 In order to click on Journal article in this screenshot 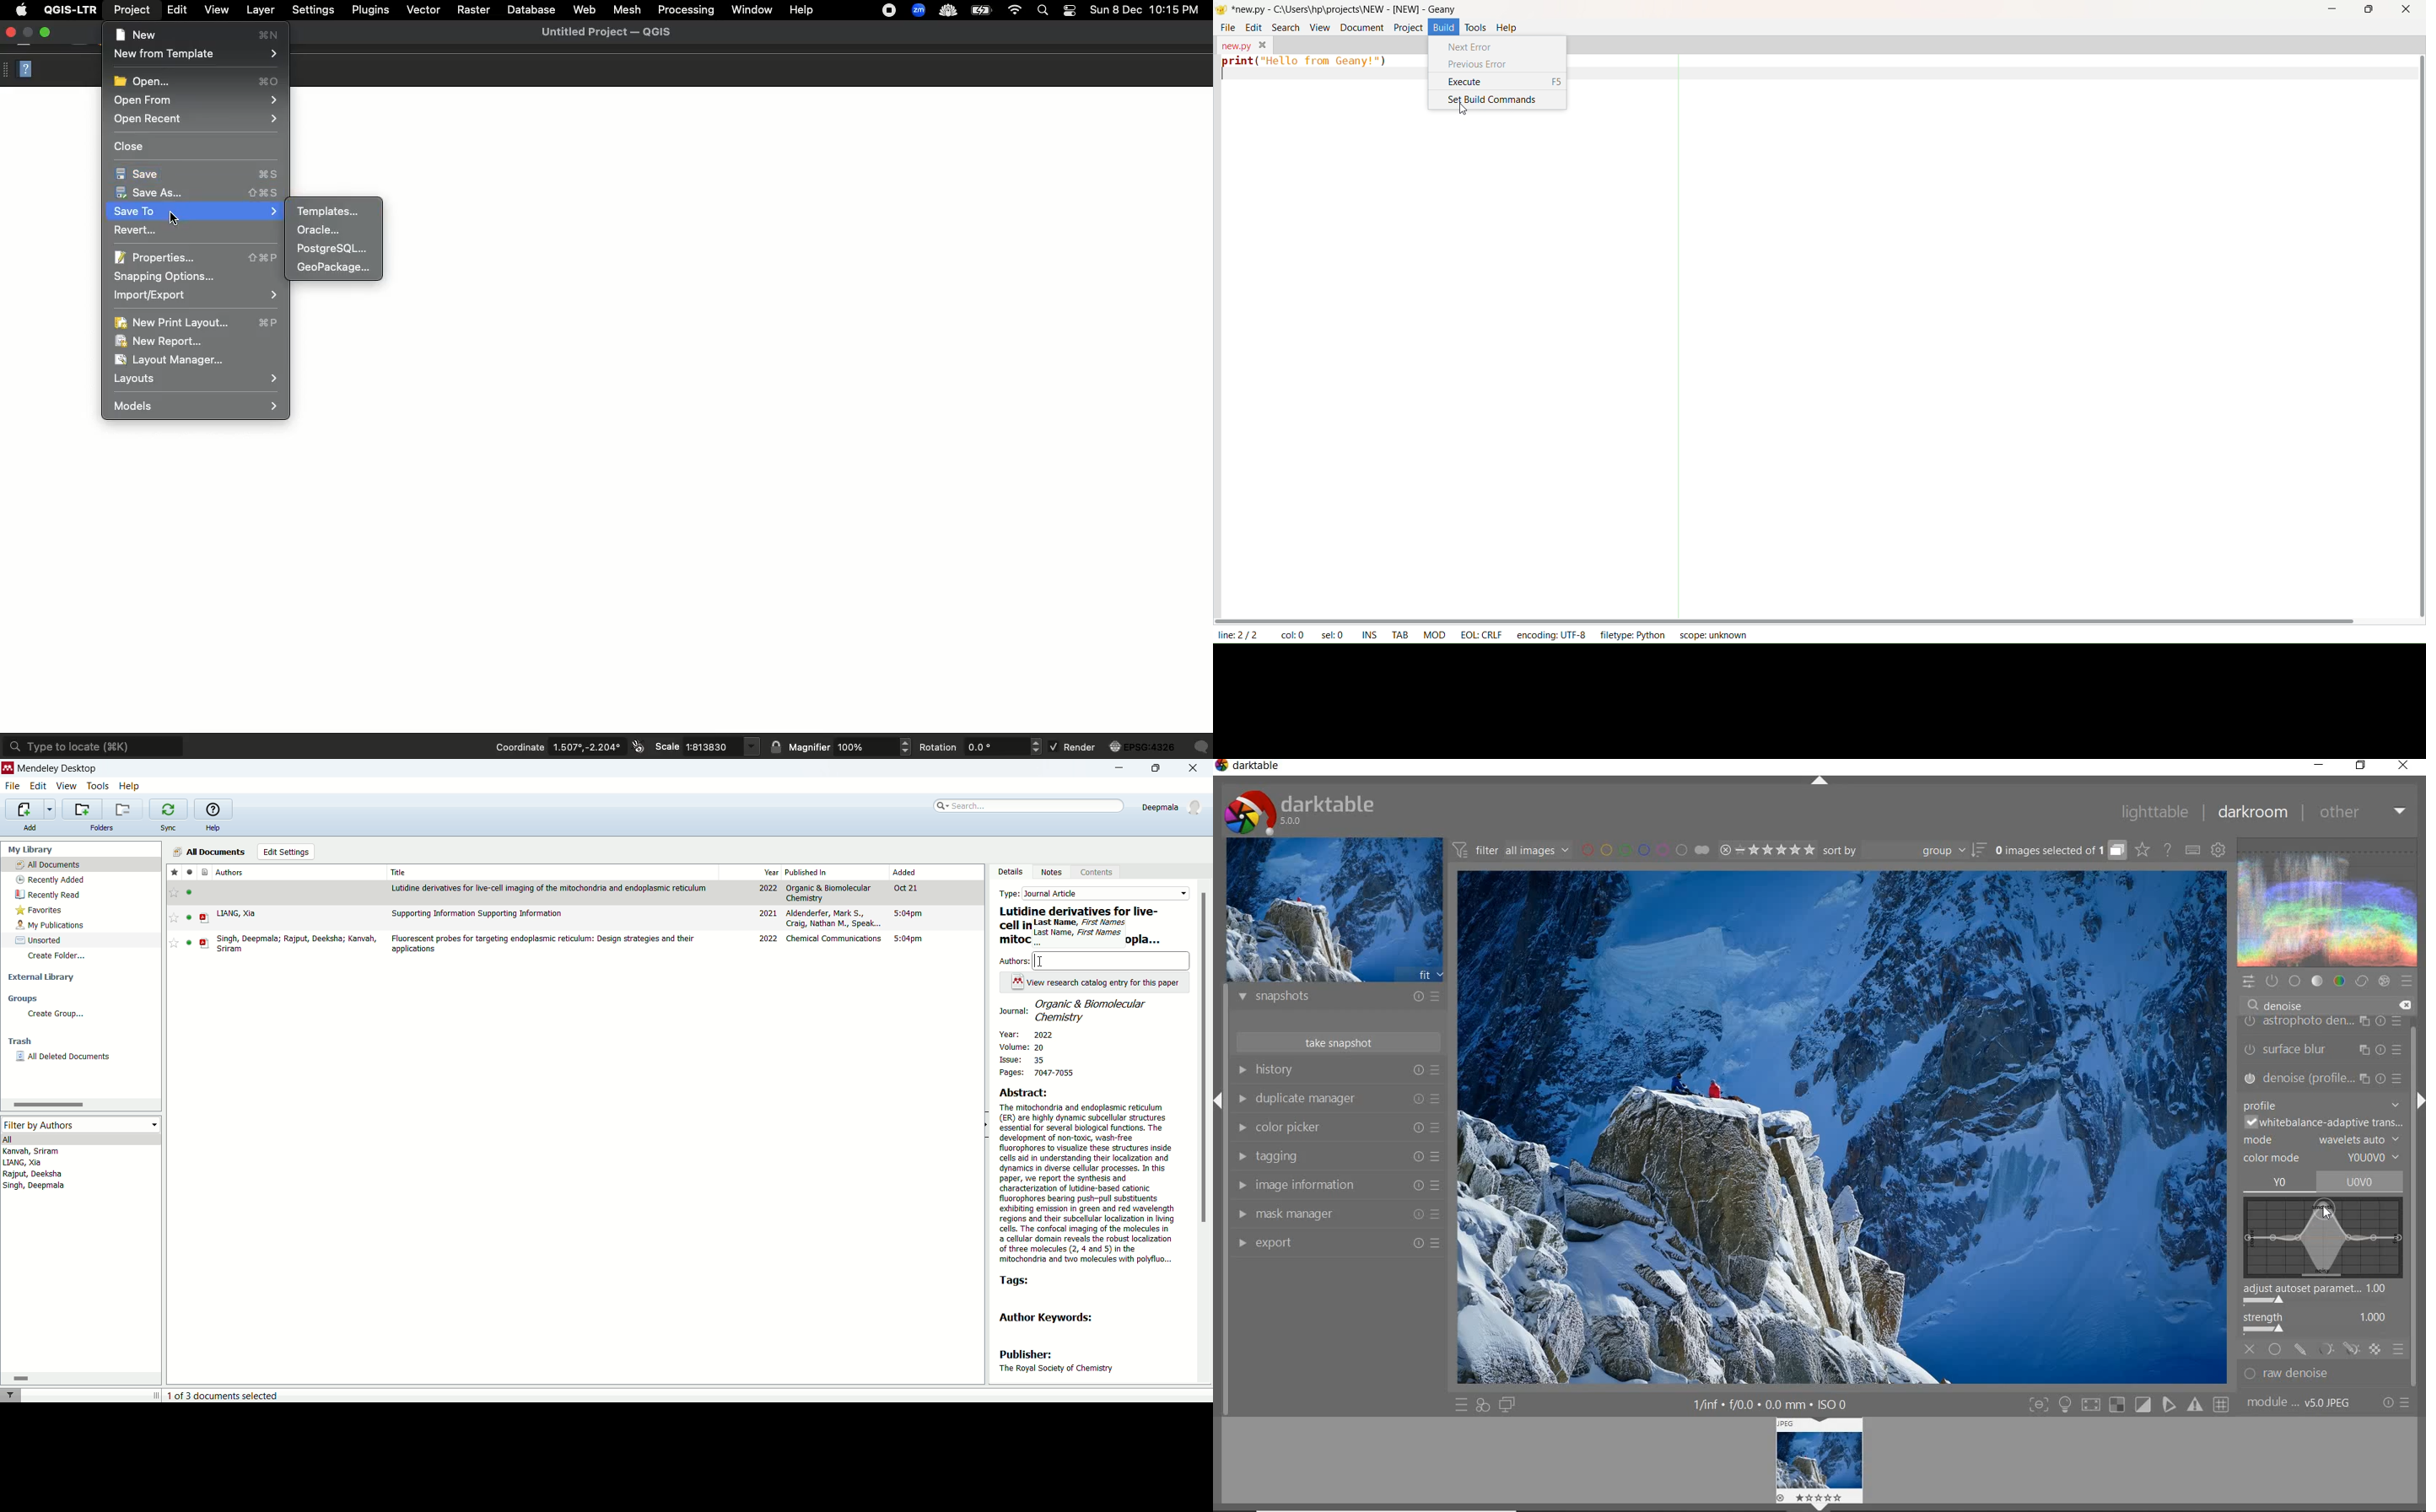, I will do `click(1106, 893)`.